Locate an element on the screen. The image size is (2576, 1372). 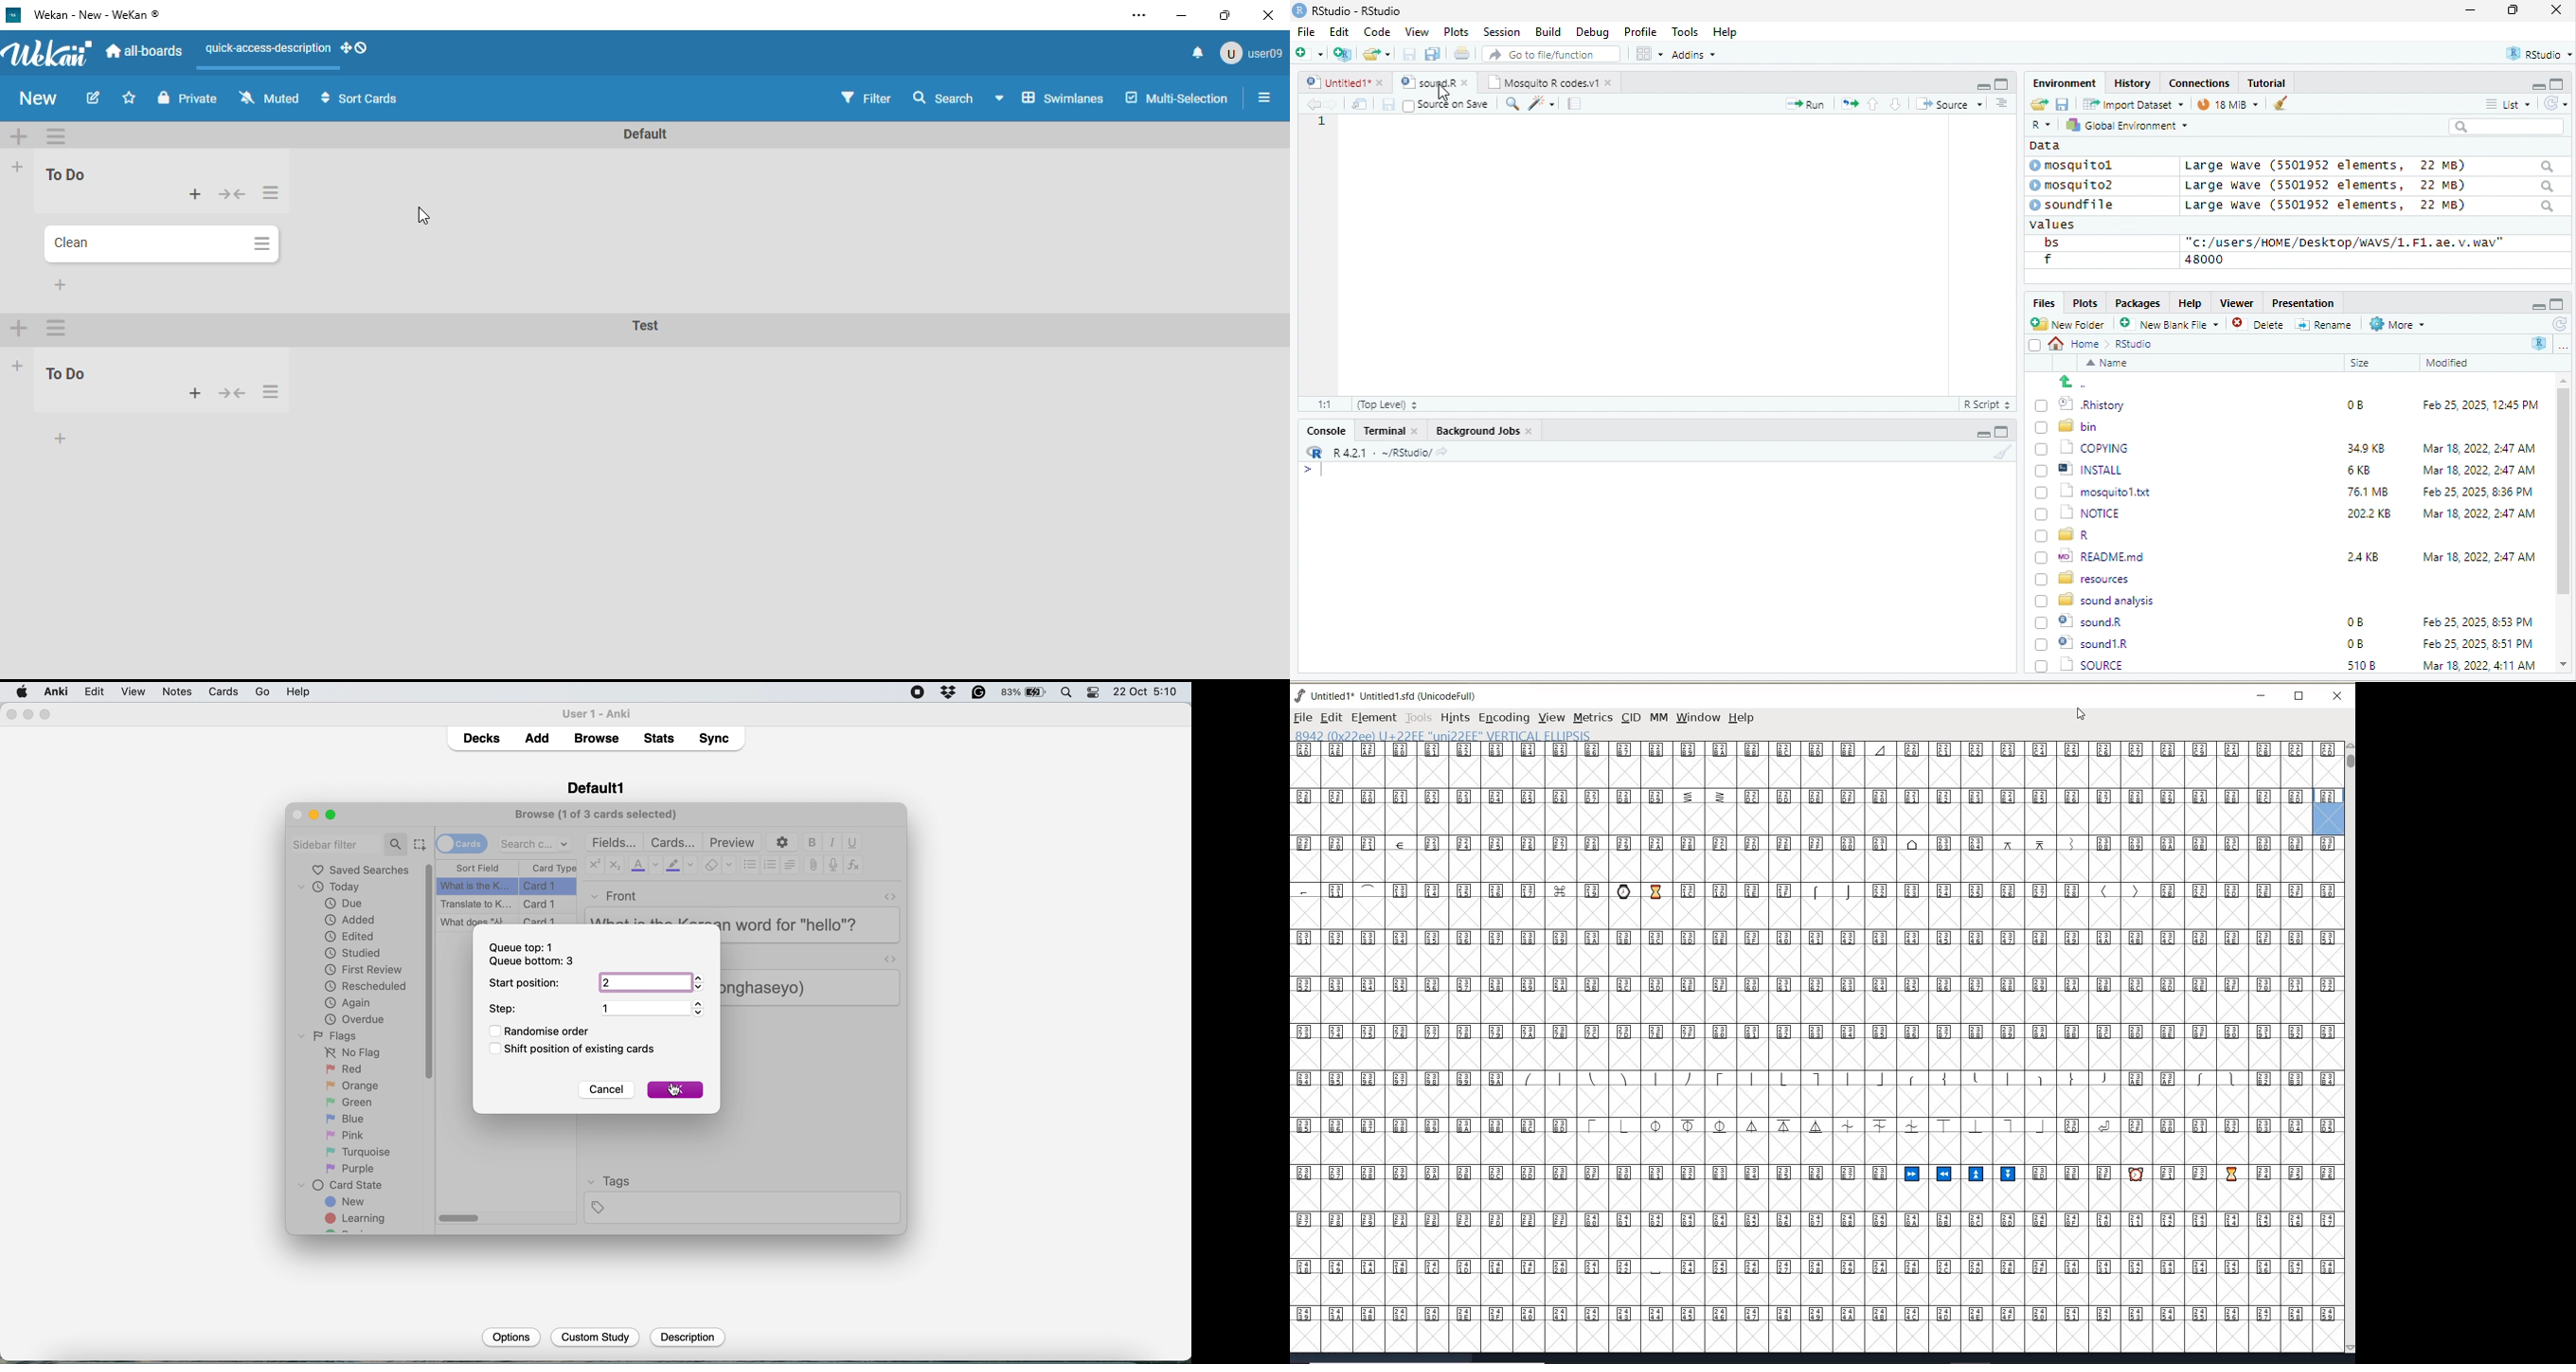
queue bottom: 3 is located at coordinates (532, 962).